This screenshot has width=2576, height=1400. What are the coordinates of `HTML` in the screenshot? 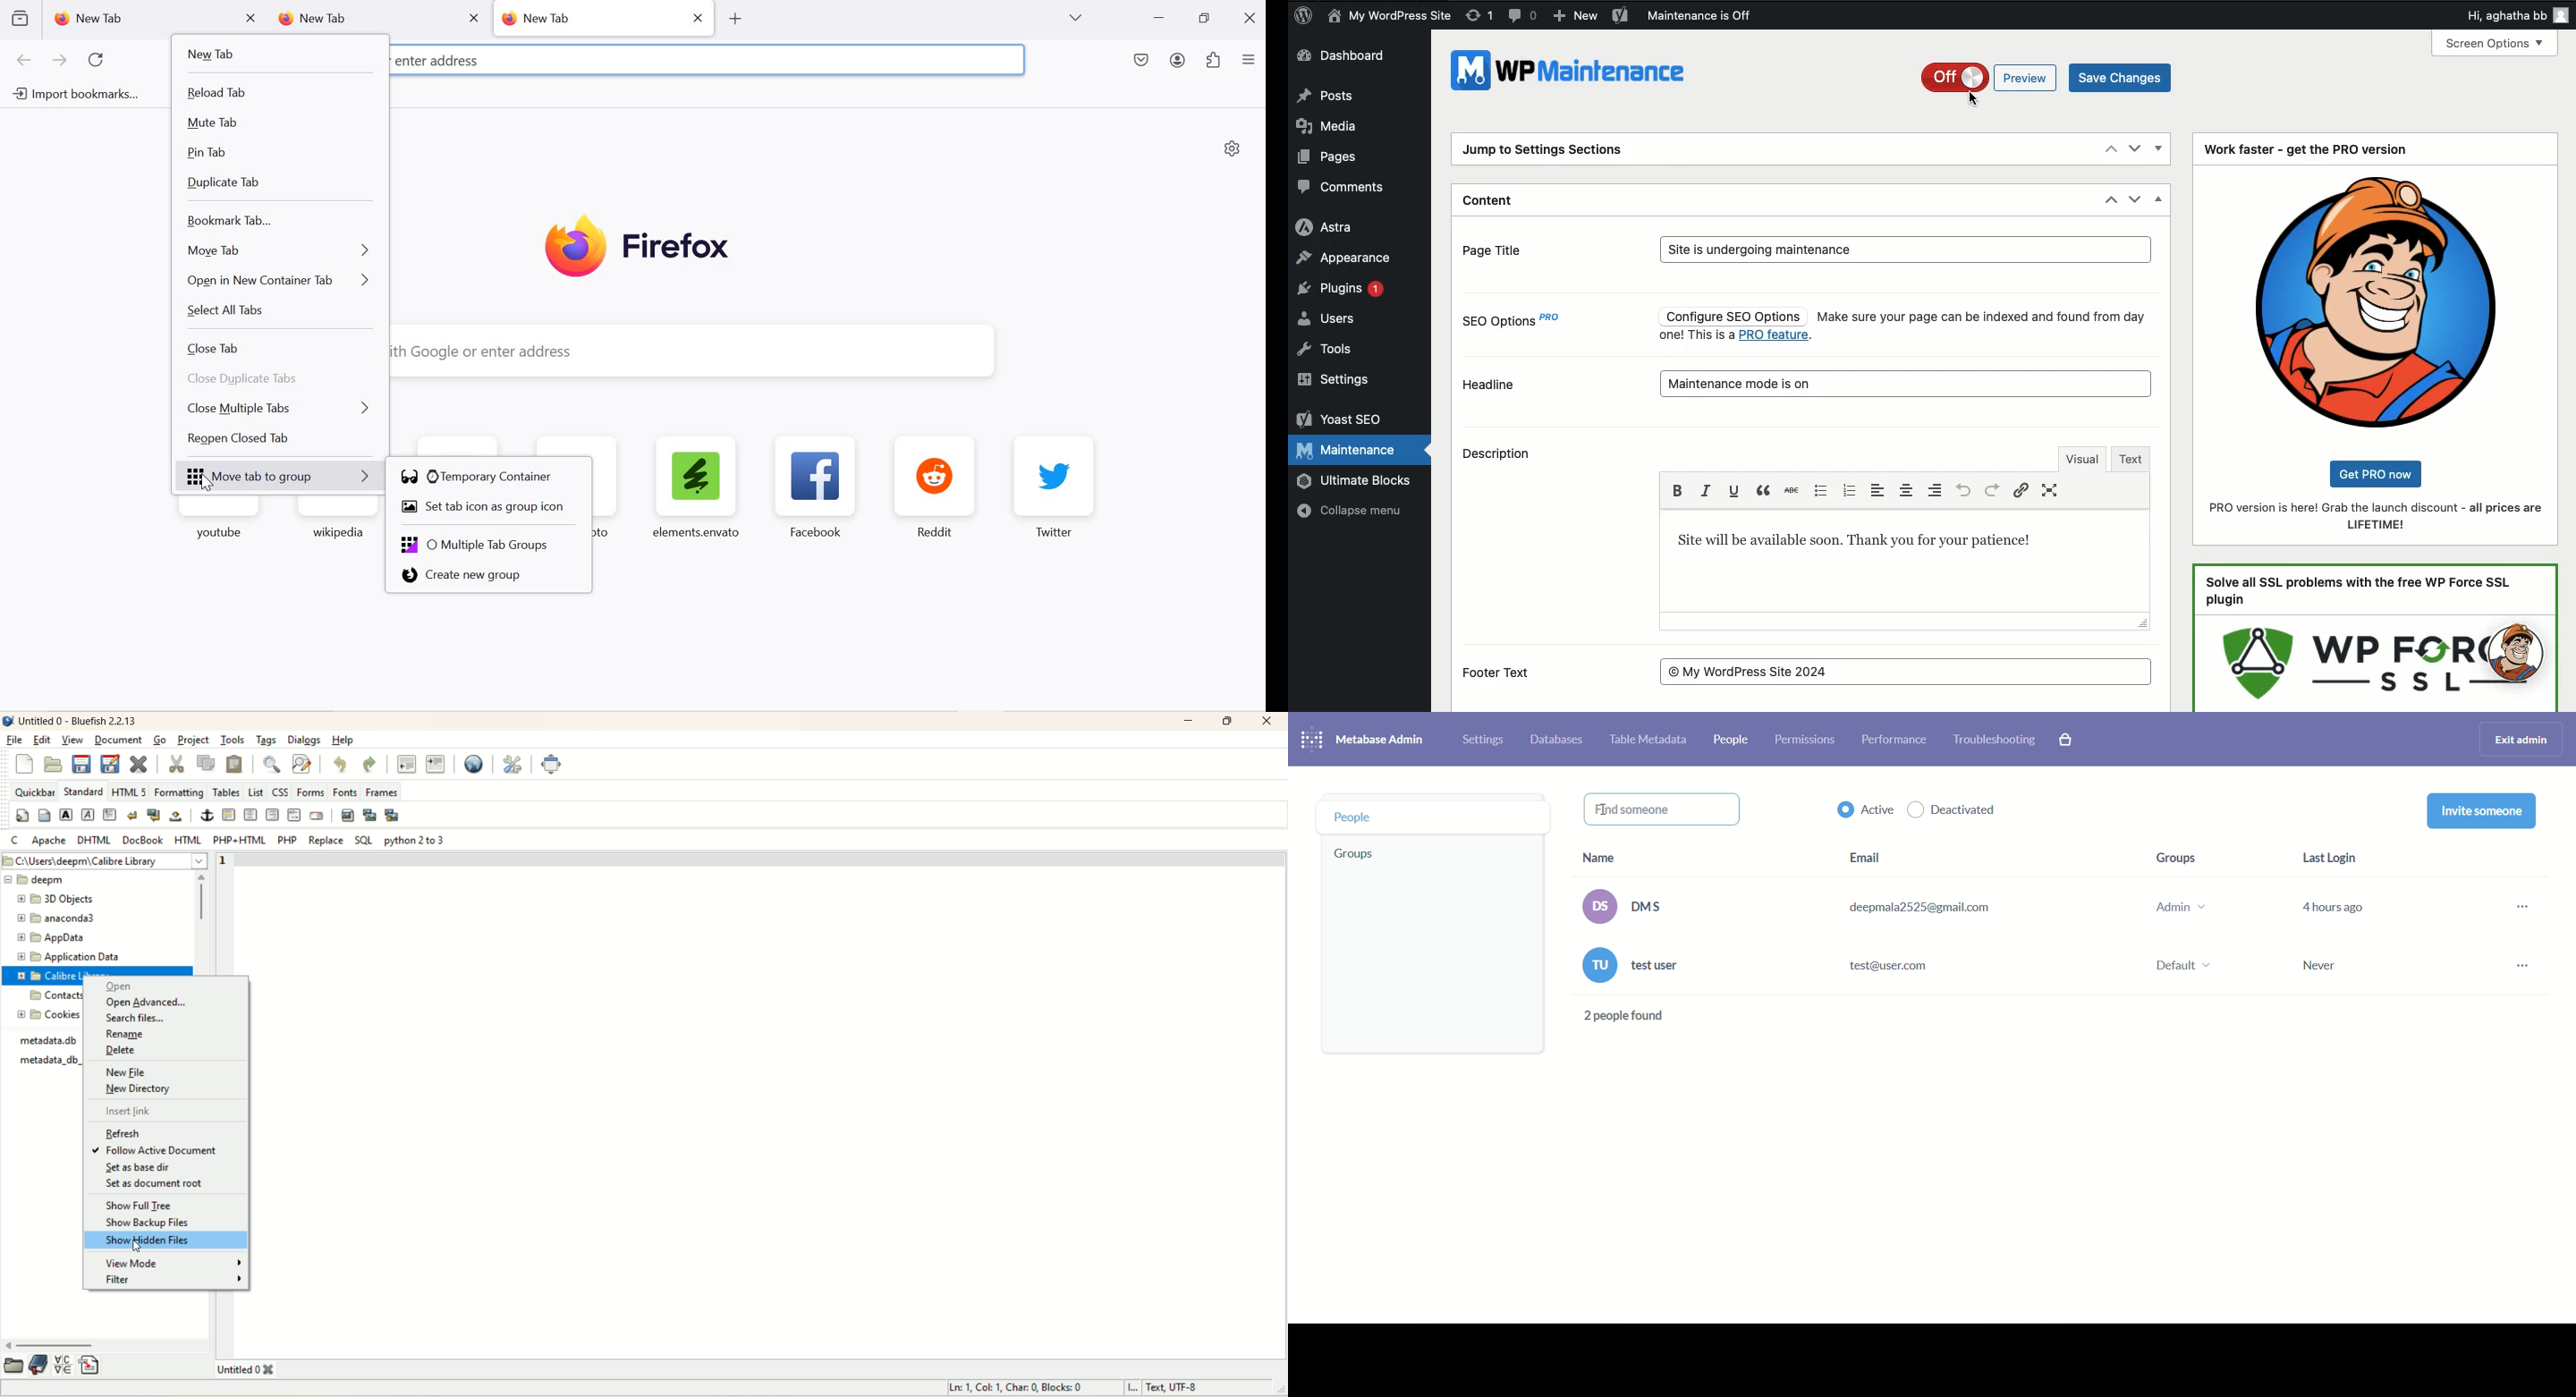 It's located at (187, 839).